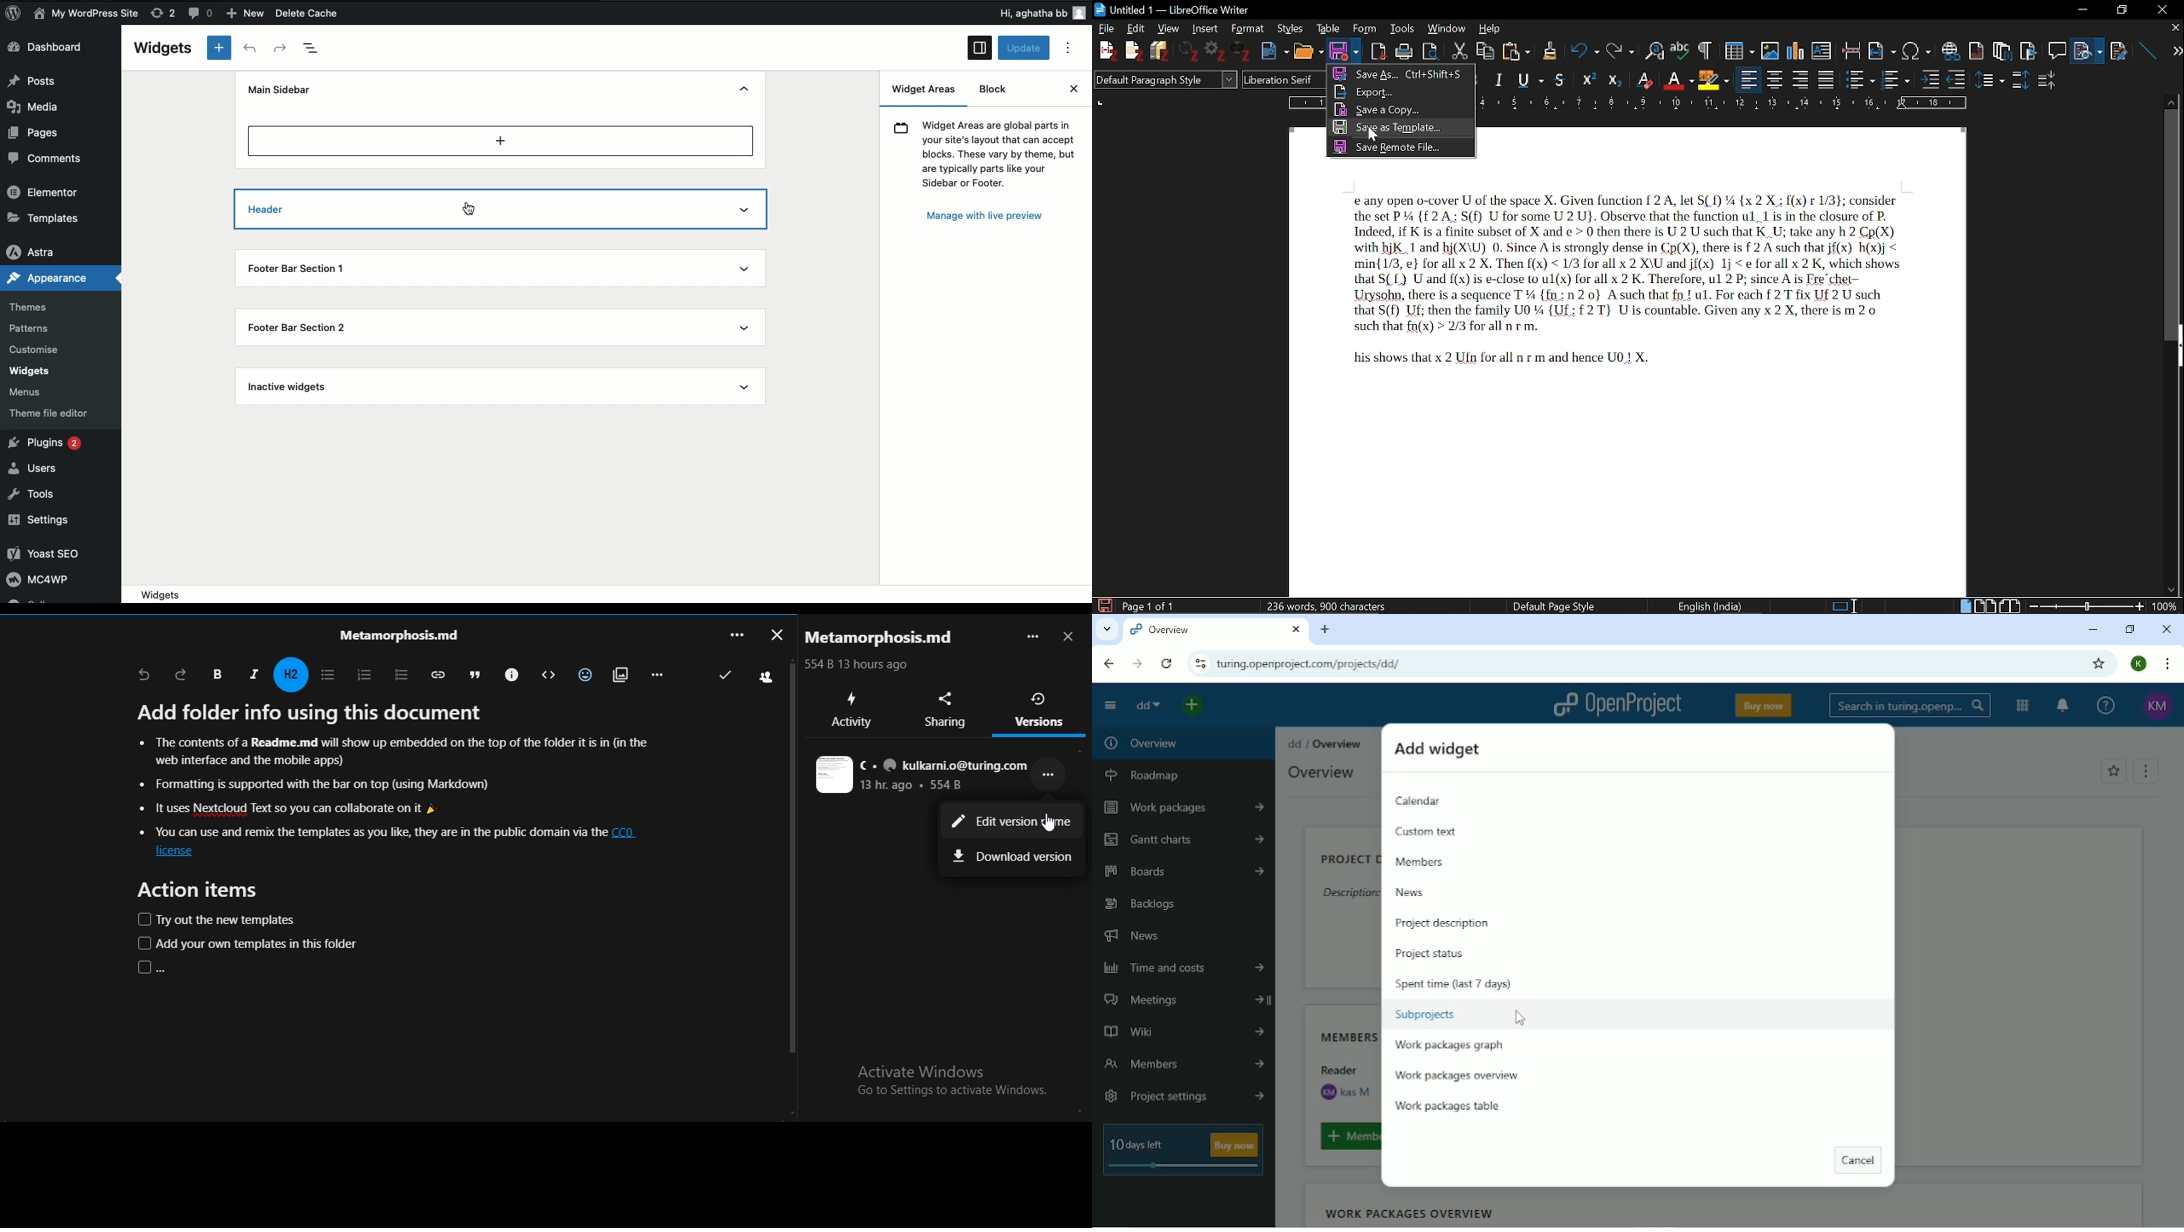 The height and width of the screenshot is (1232, 2184). What do you see at coordinates (326, 675) in the screenshot?
I see `unordered list` at bounding box center [326, 675].